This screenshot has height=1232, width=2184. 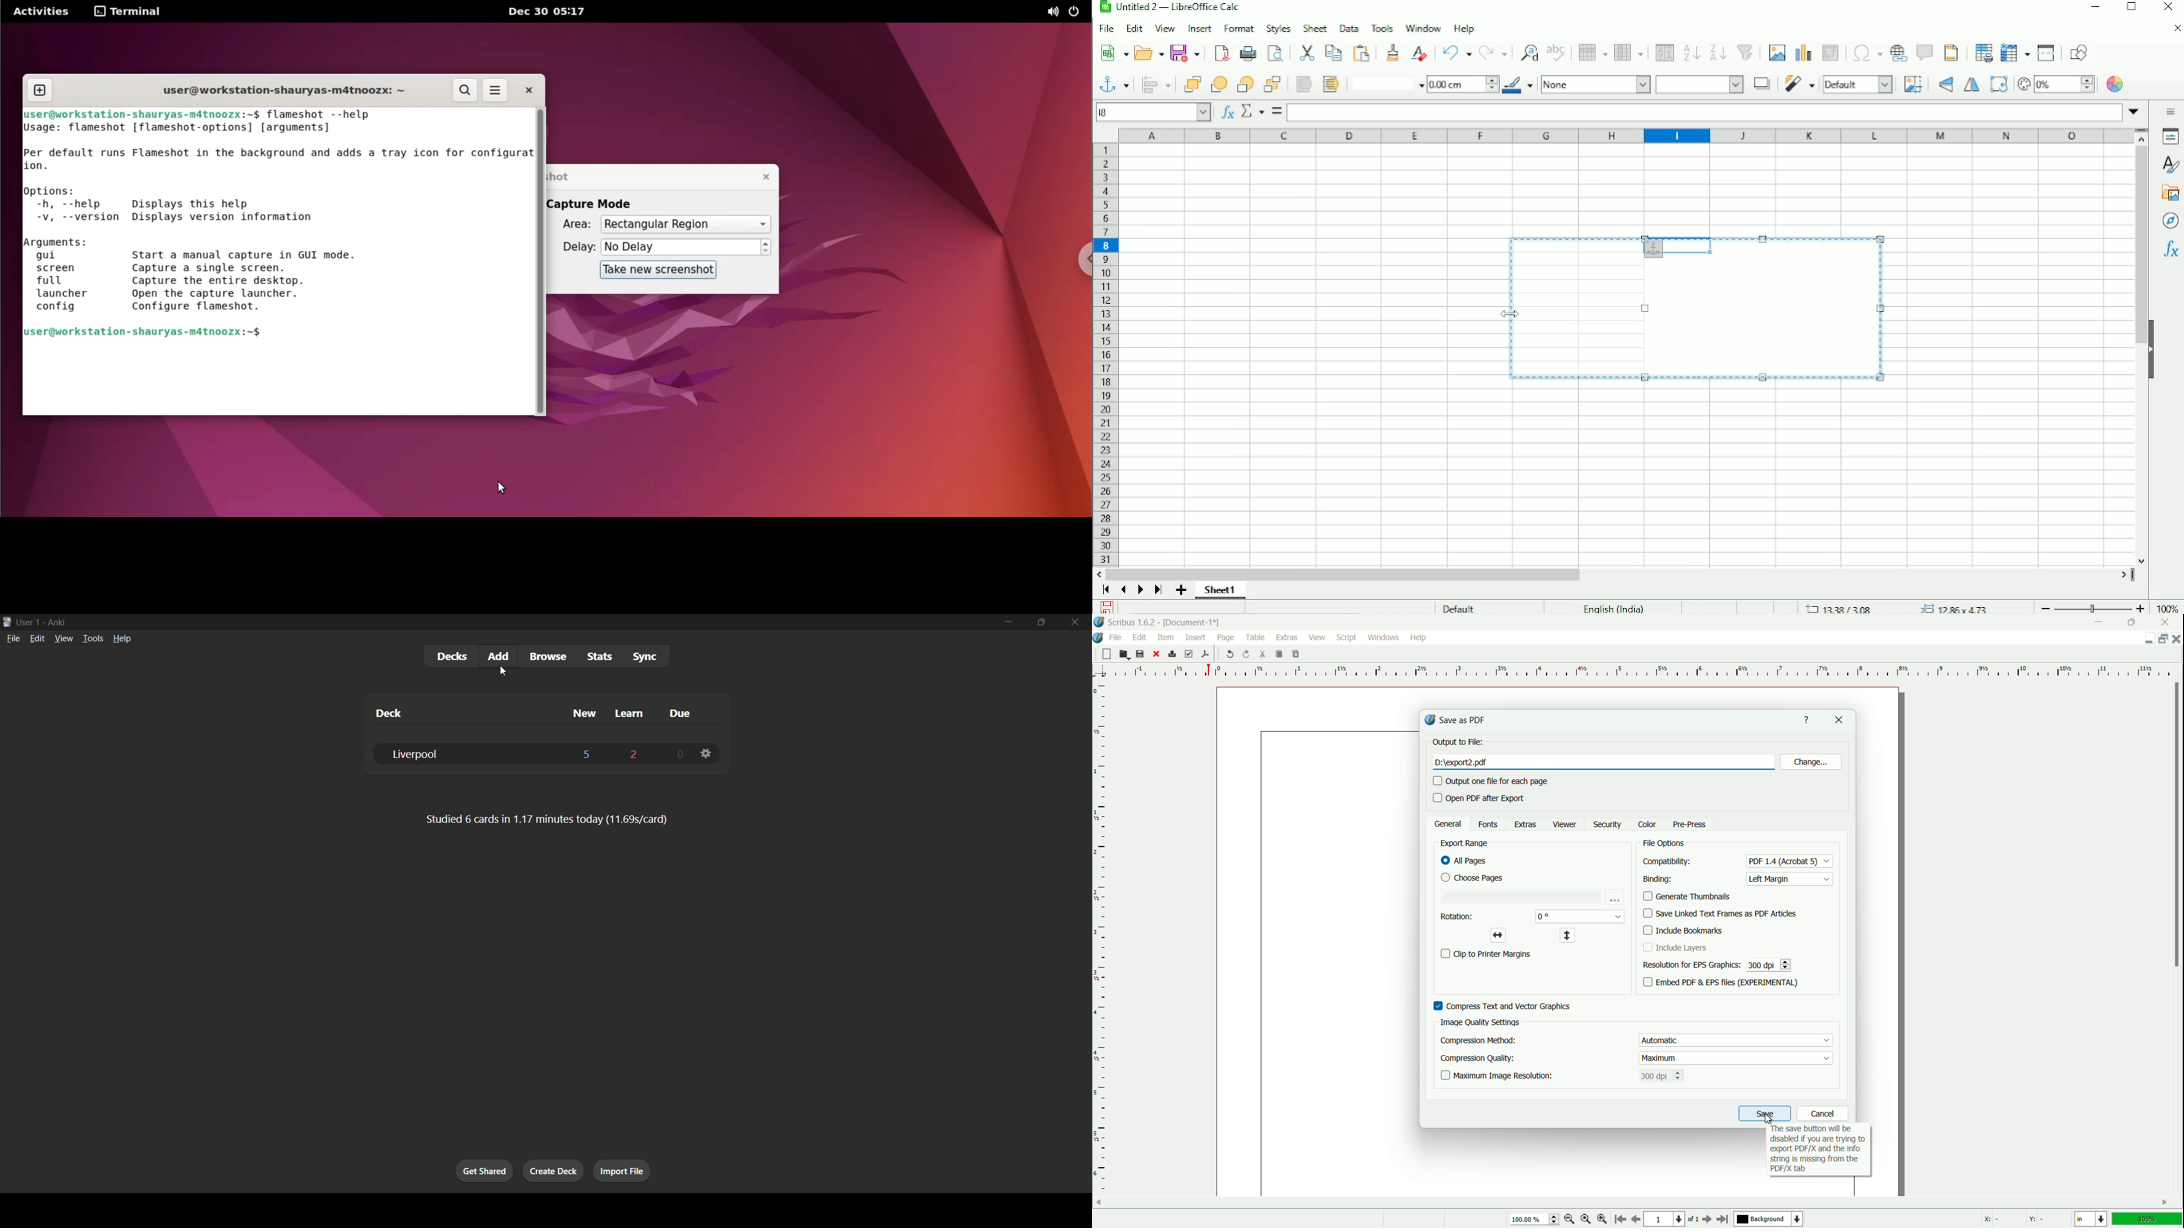 What do you see at coordinates (1467, 861) in the screenshot?
I see `all pages` at bounding box center [1467, 861].